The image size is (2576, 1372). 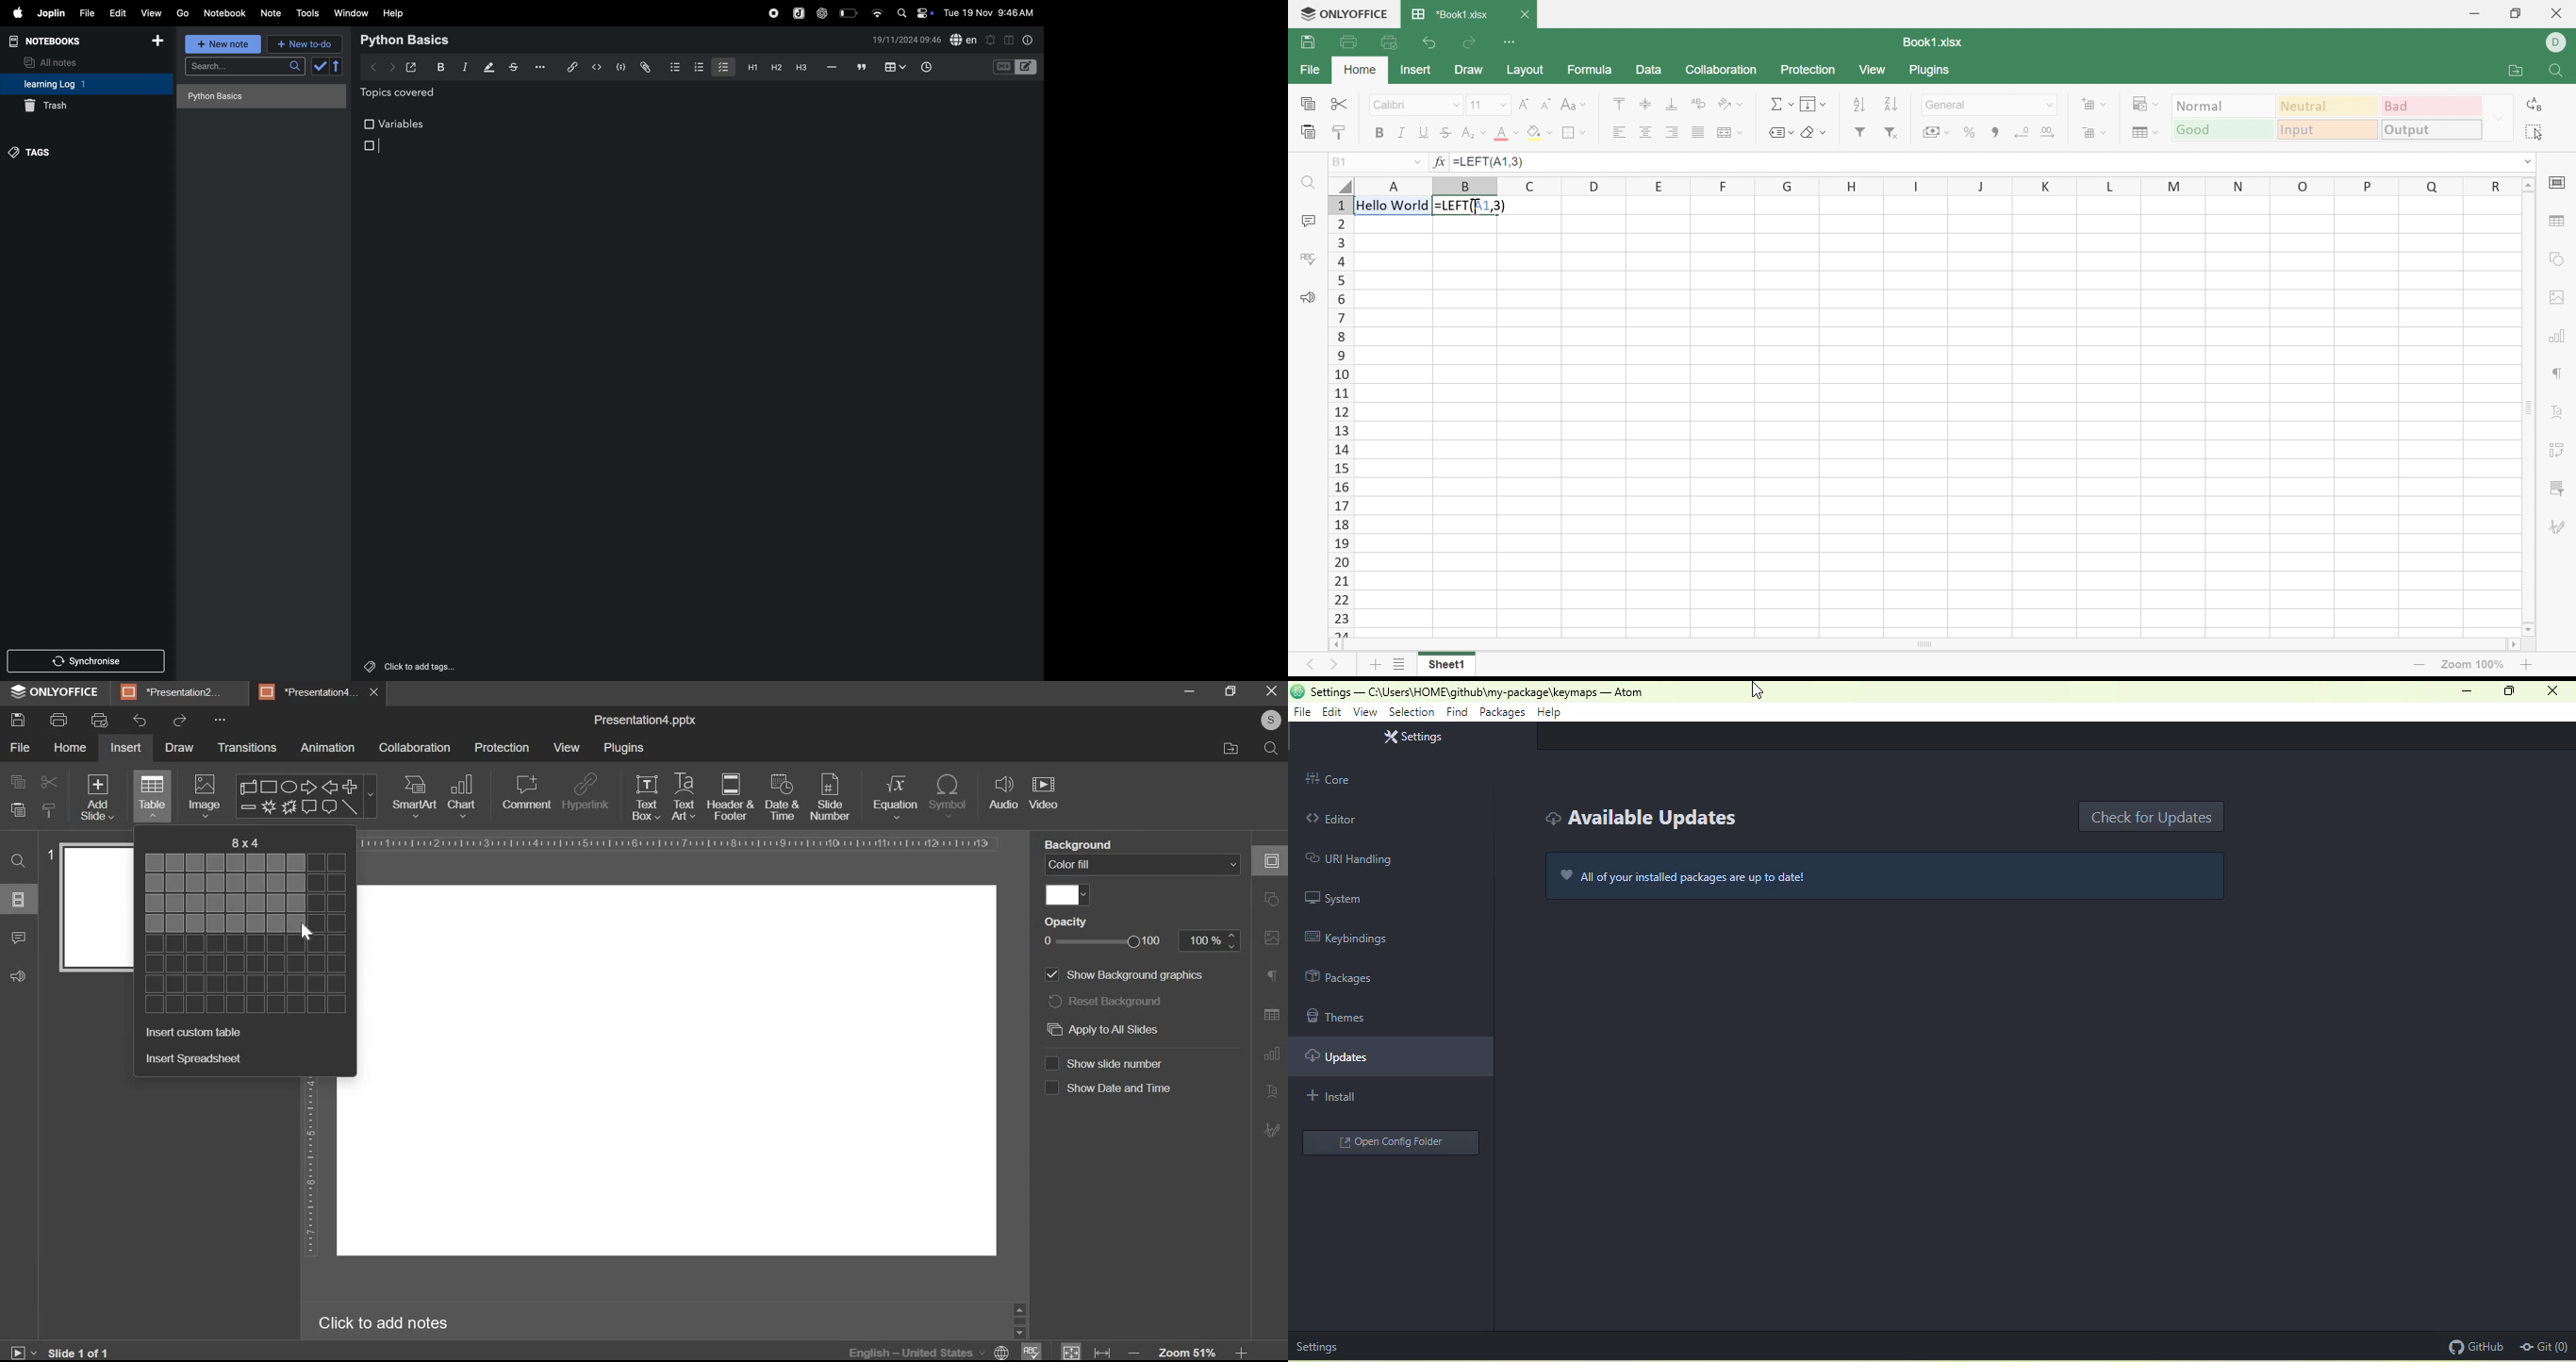 What do you see at coordinates (1468, 44) in the screenshot?
I see `Redo` at bounding box center [1468, 44].